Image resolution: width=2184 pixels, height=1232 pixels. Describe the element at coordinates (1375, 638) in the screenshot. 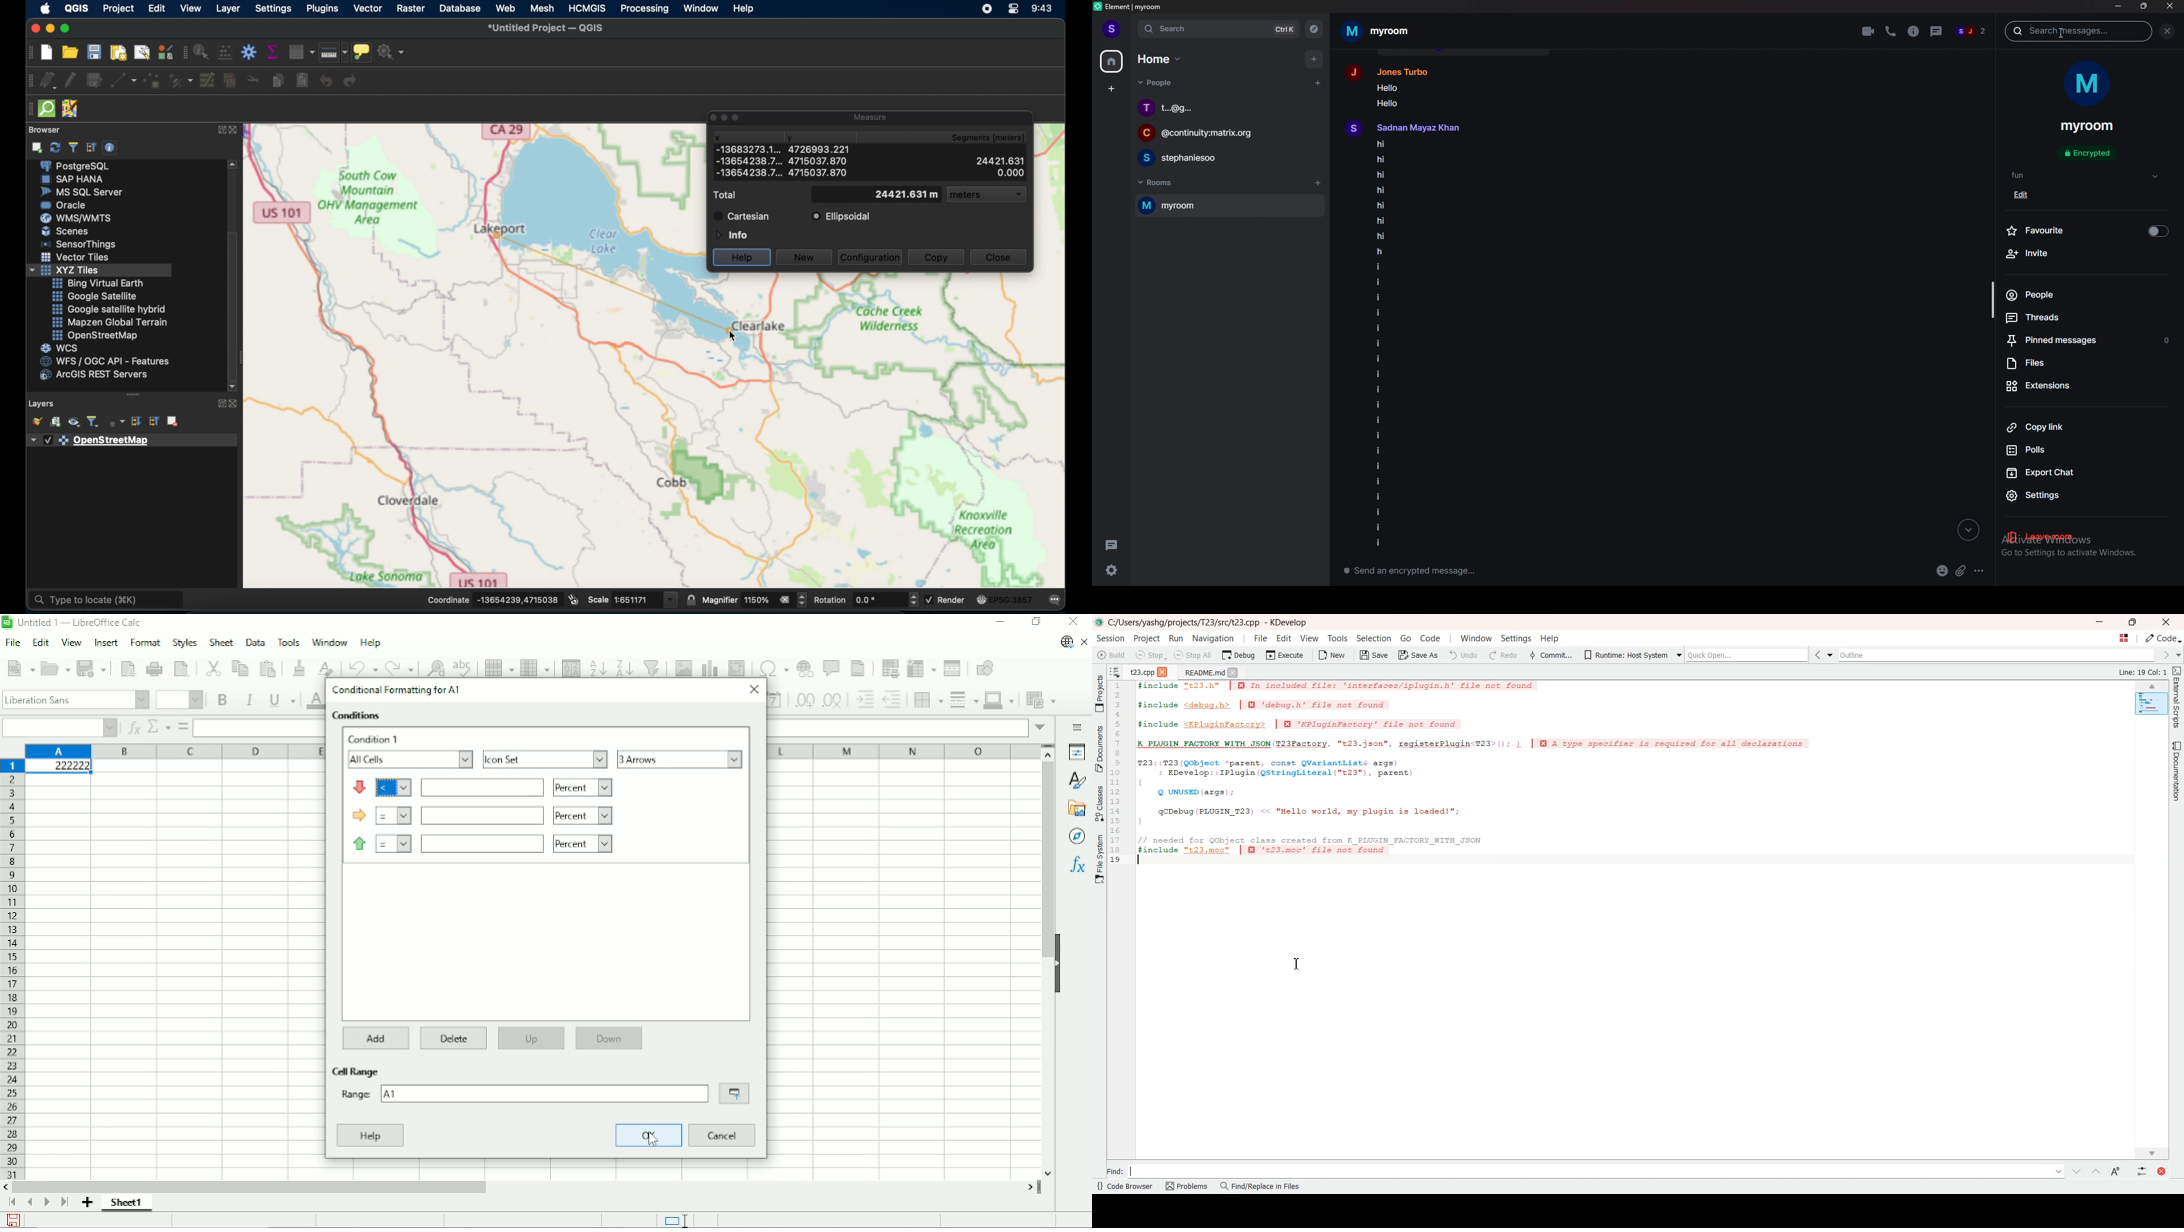

I see `Selection` at that location.